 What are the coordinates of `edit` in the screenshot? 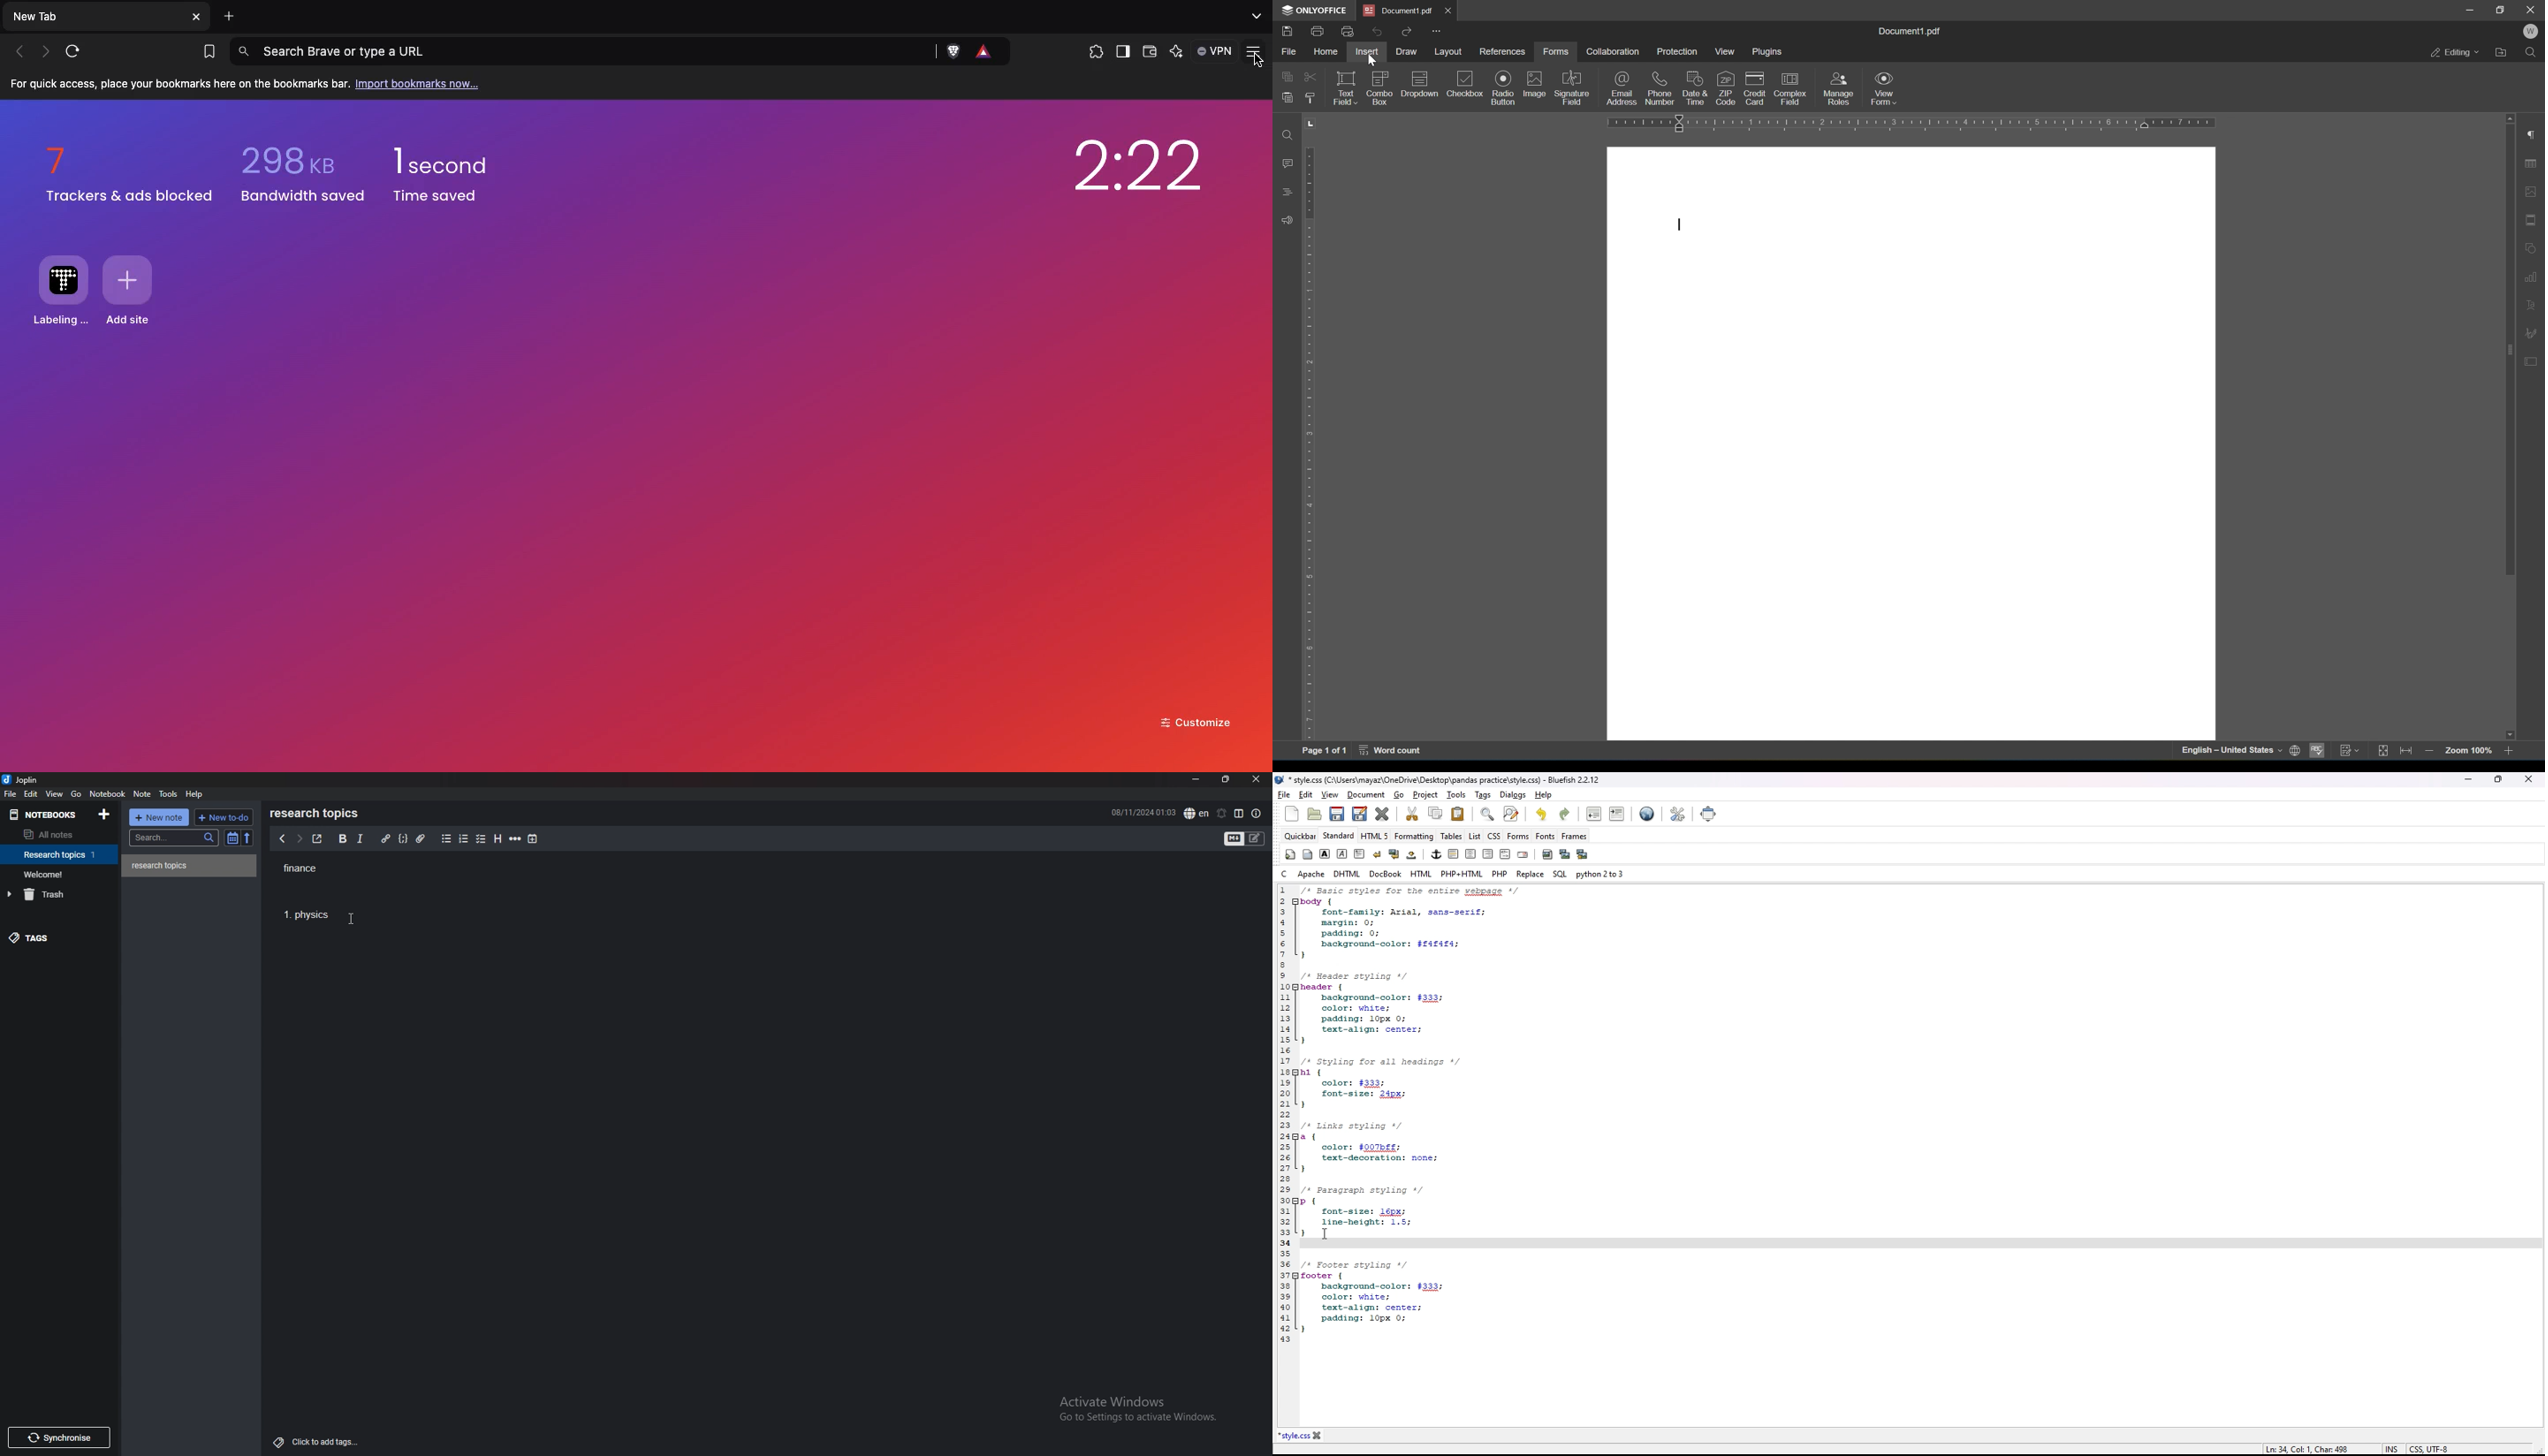 It's located at (30, 793).